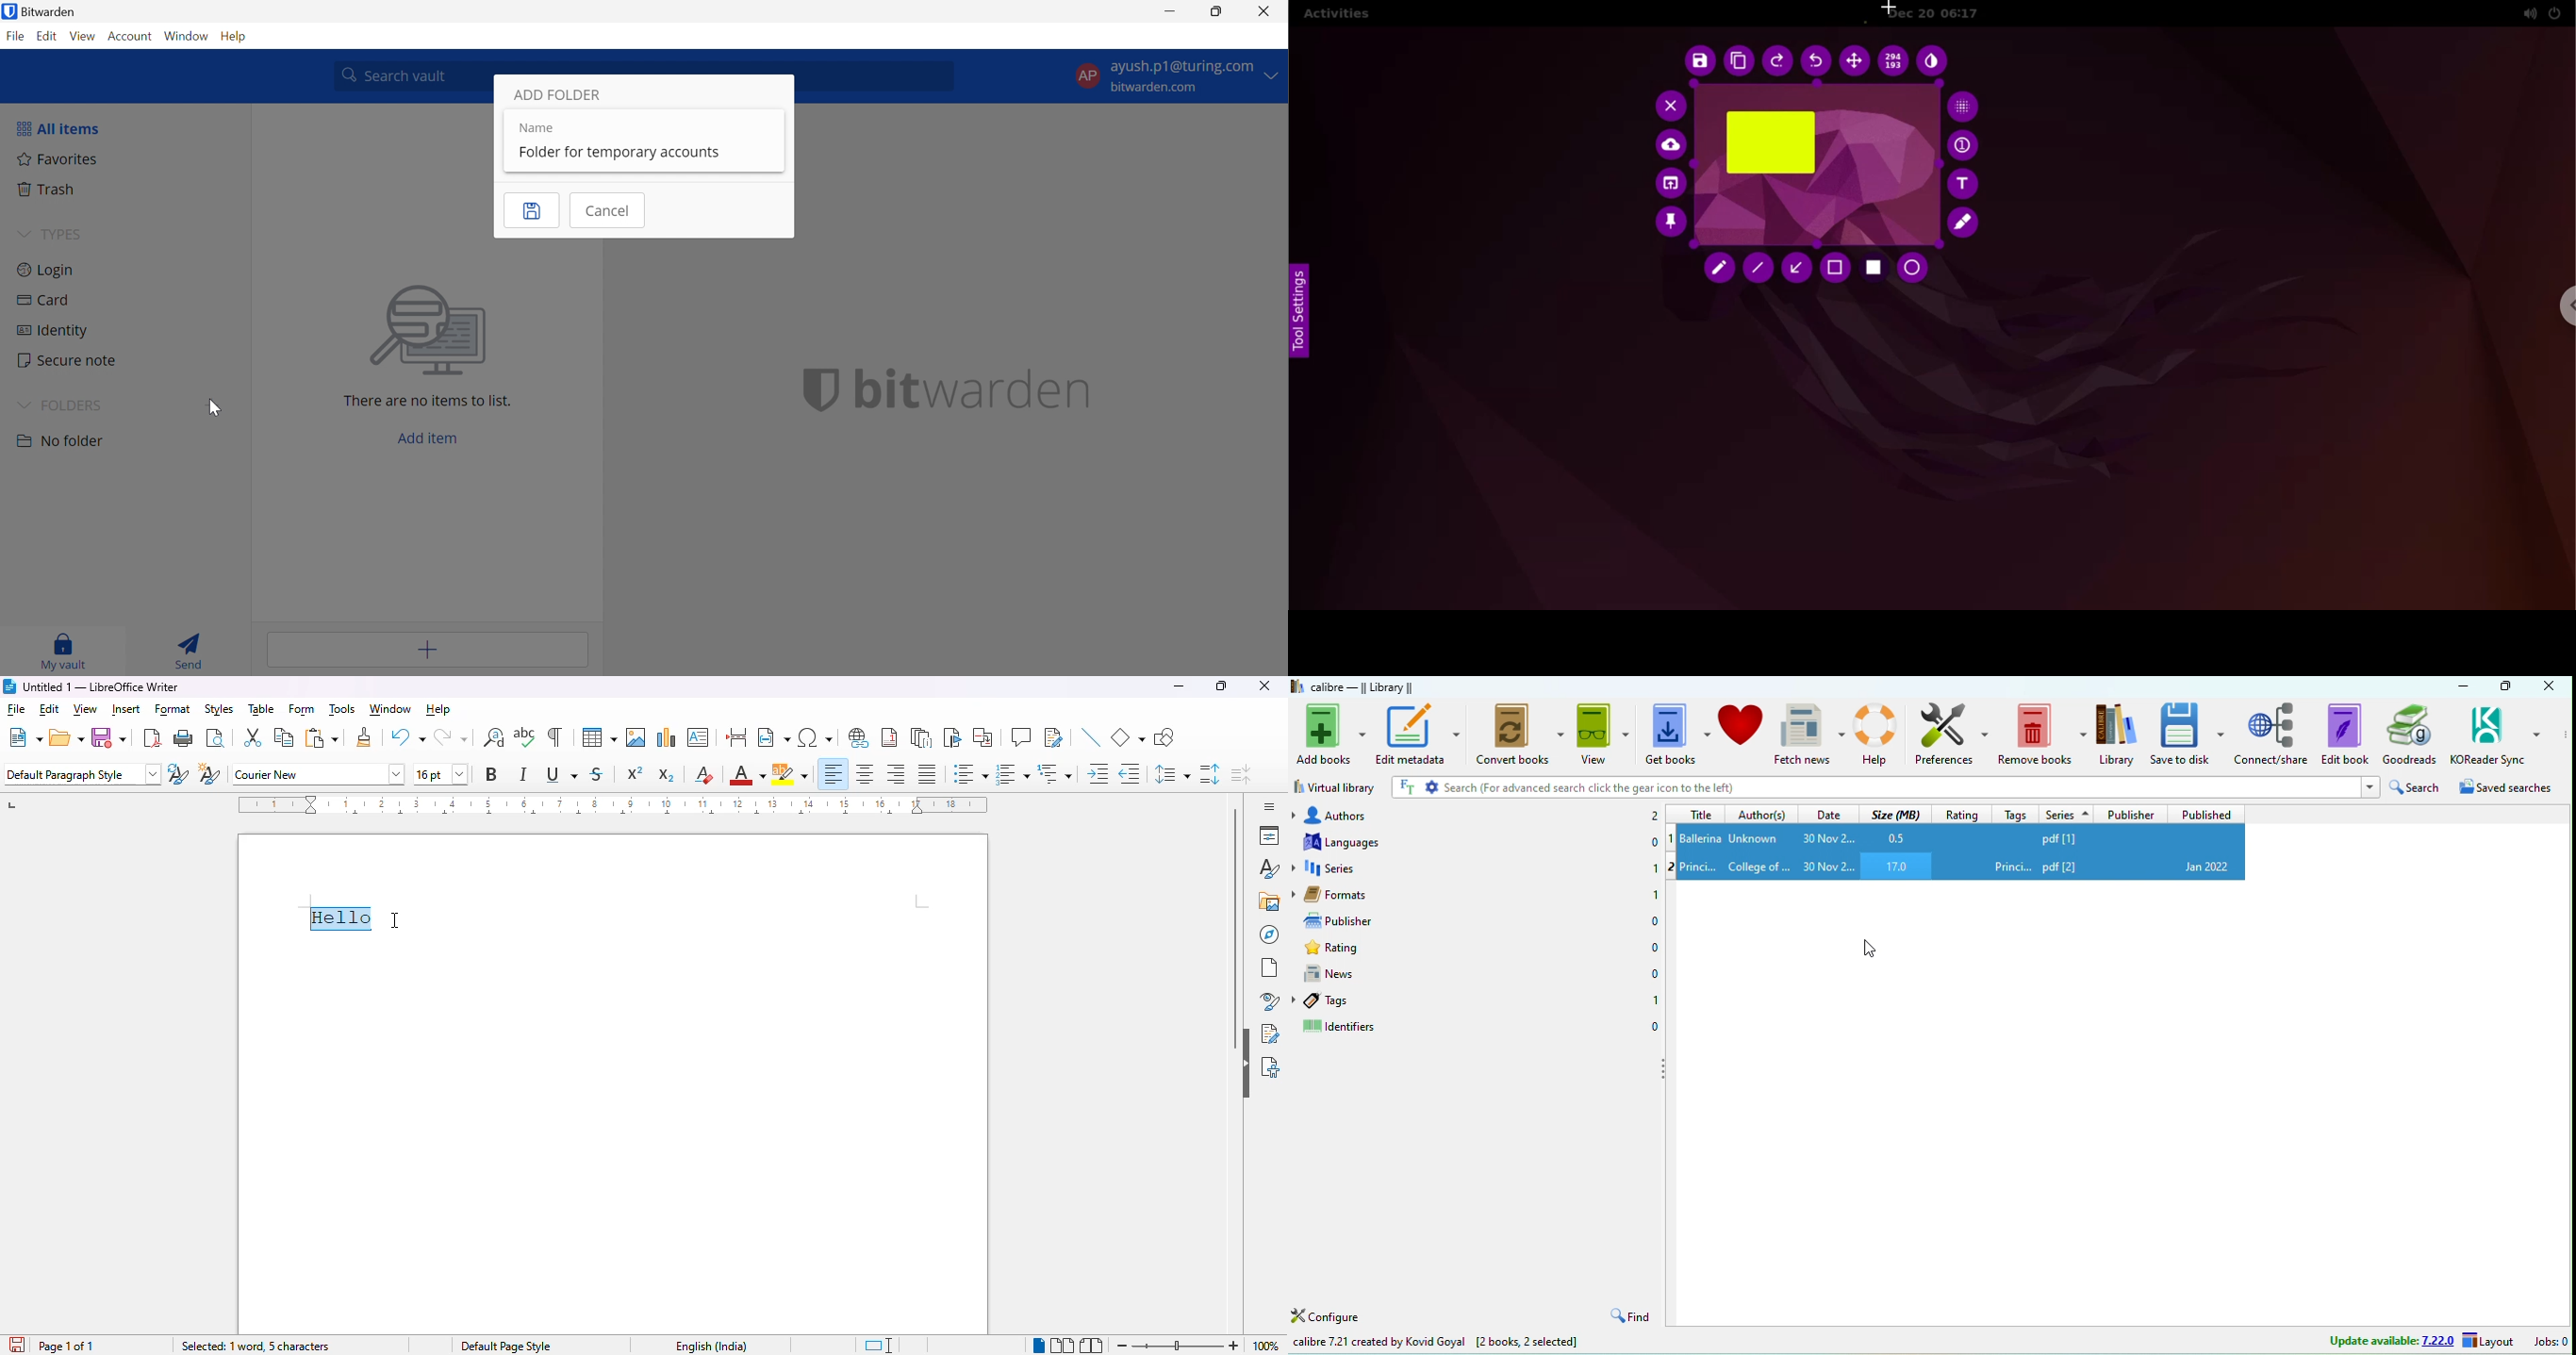 This screenshot has height=1372, width=2576. Describe the element at coordinates (1266, 1346) in the screenshot. I see `zoom factor` at that location.